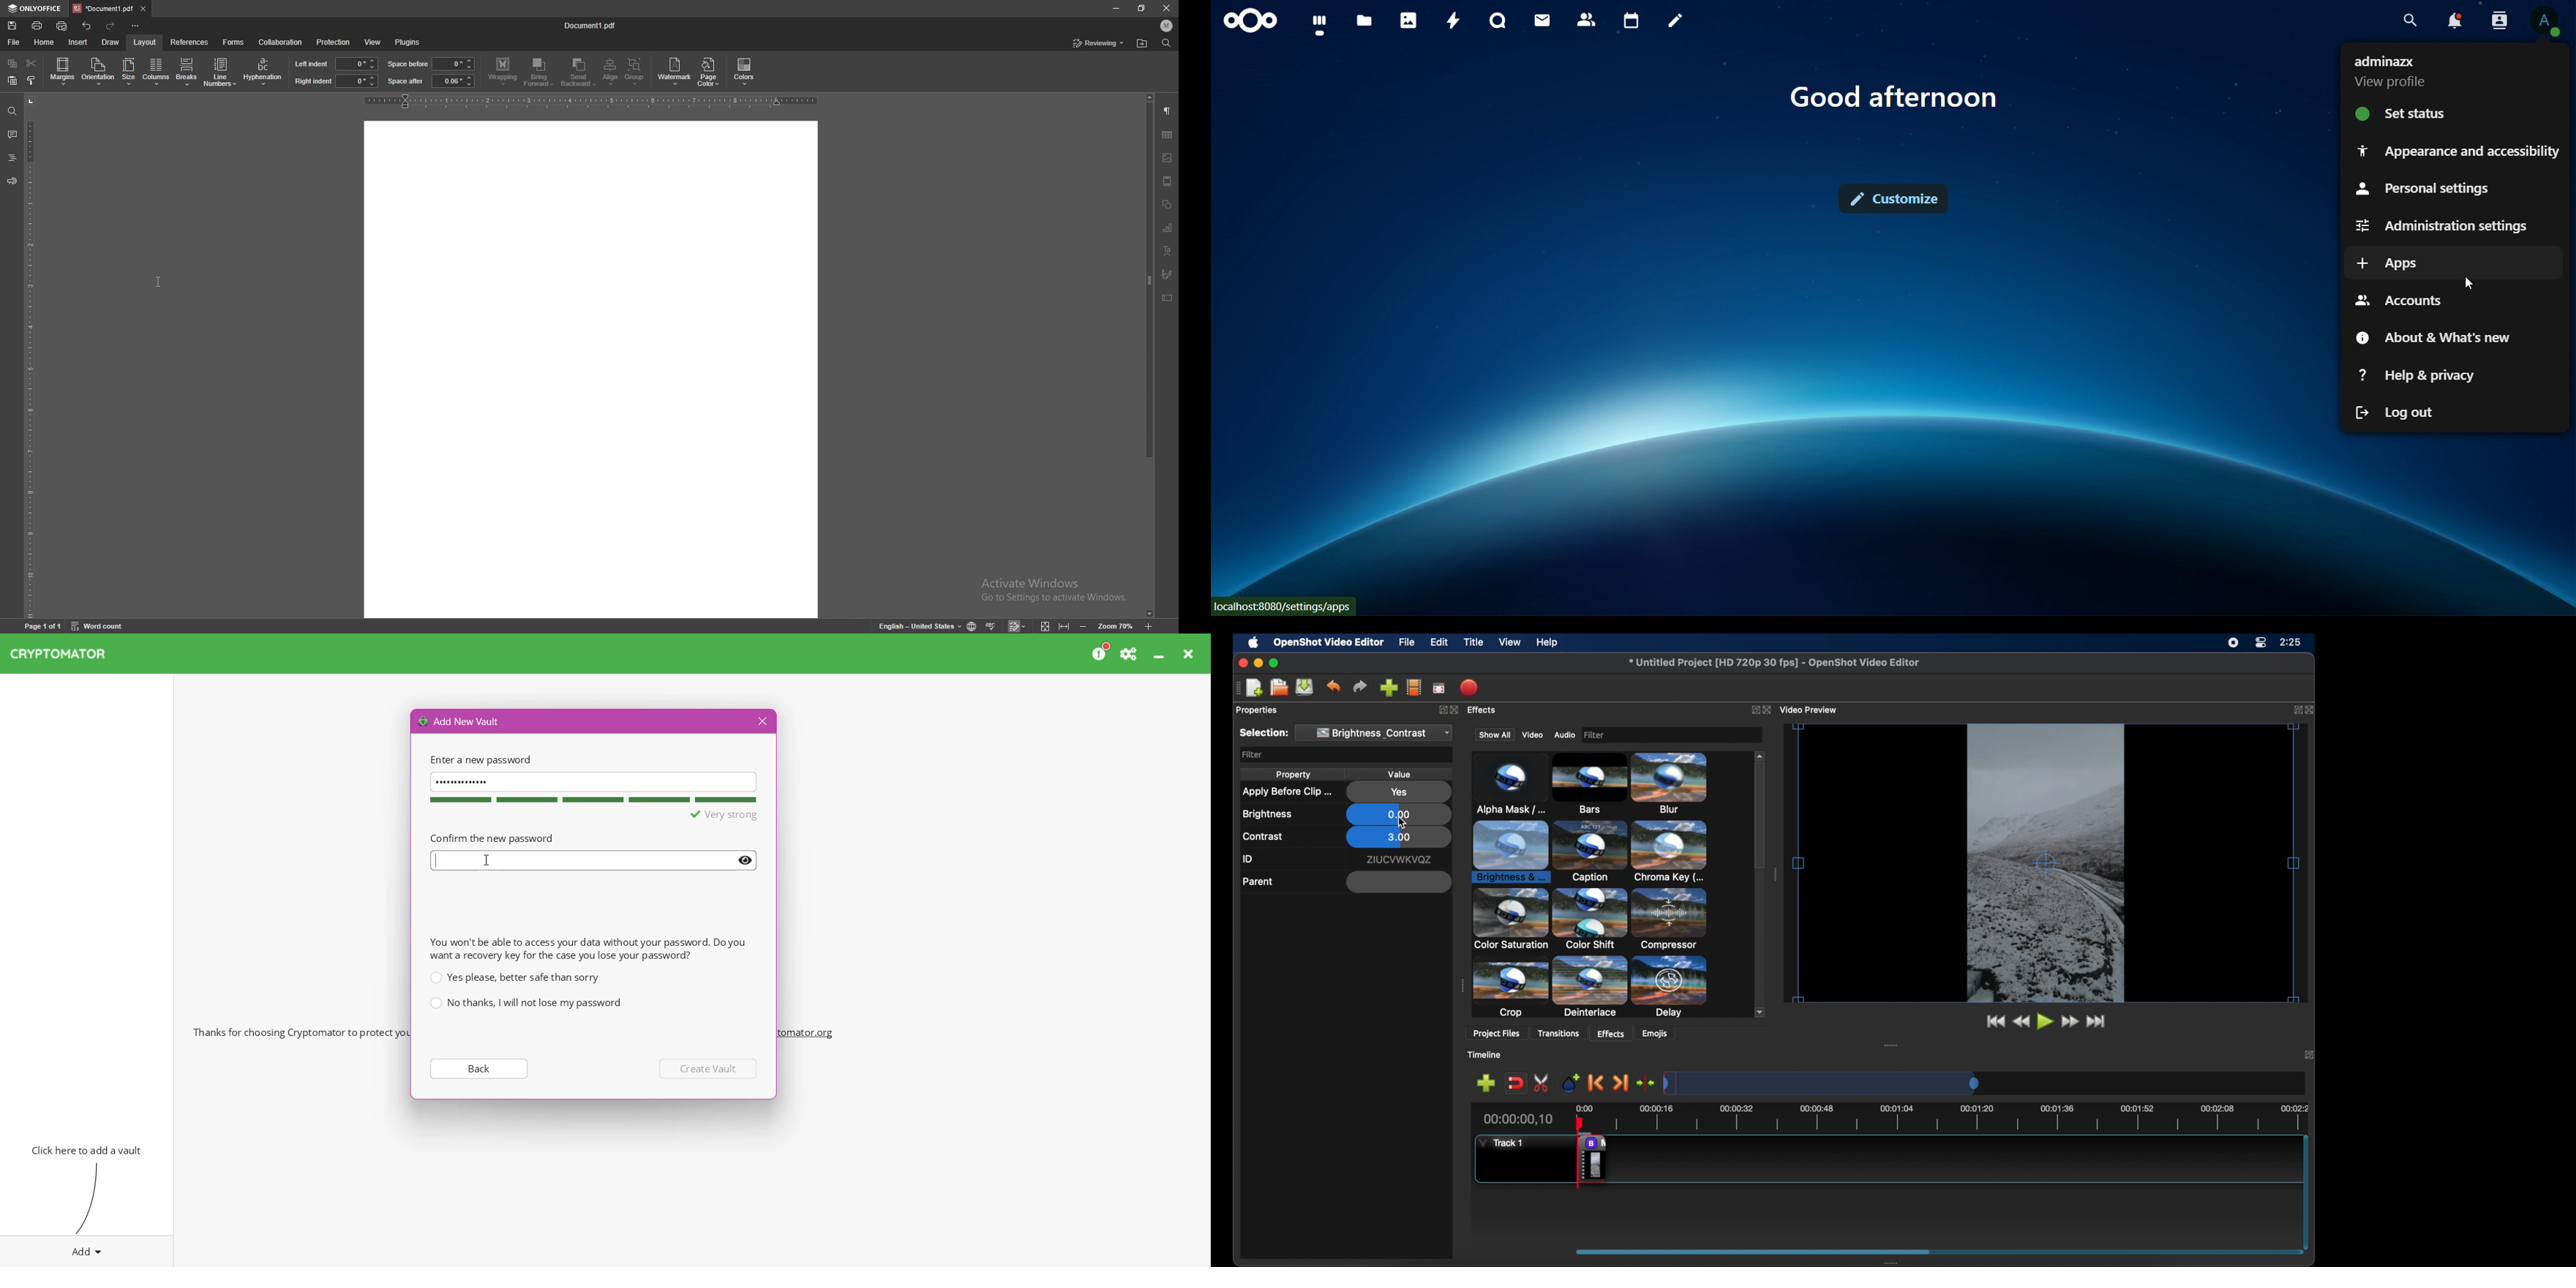 The image size is (2576, 1288). What do you see at coordinates (2423, 190) in the screenshot?
I see `personal settings` at bounding box center [2423, 190].